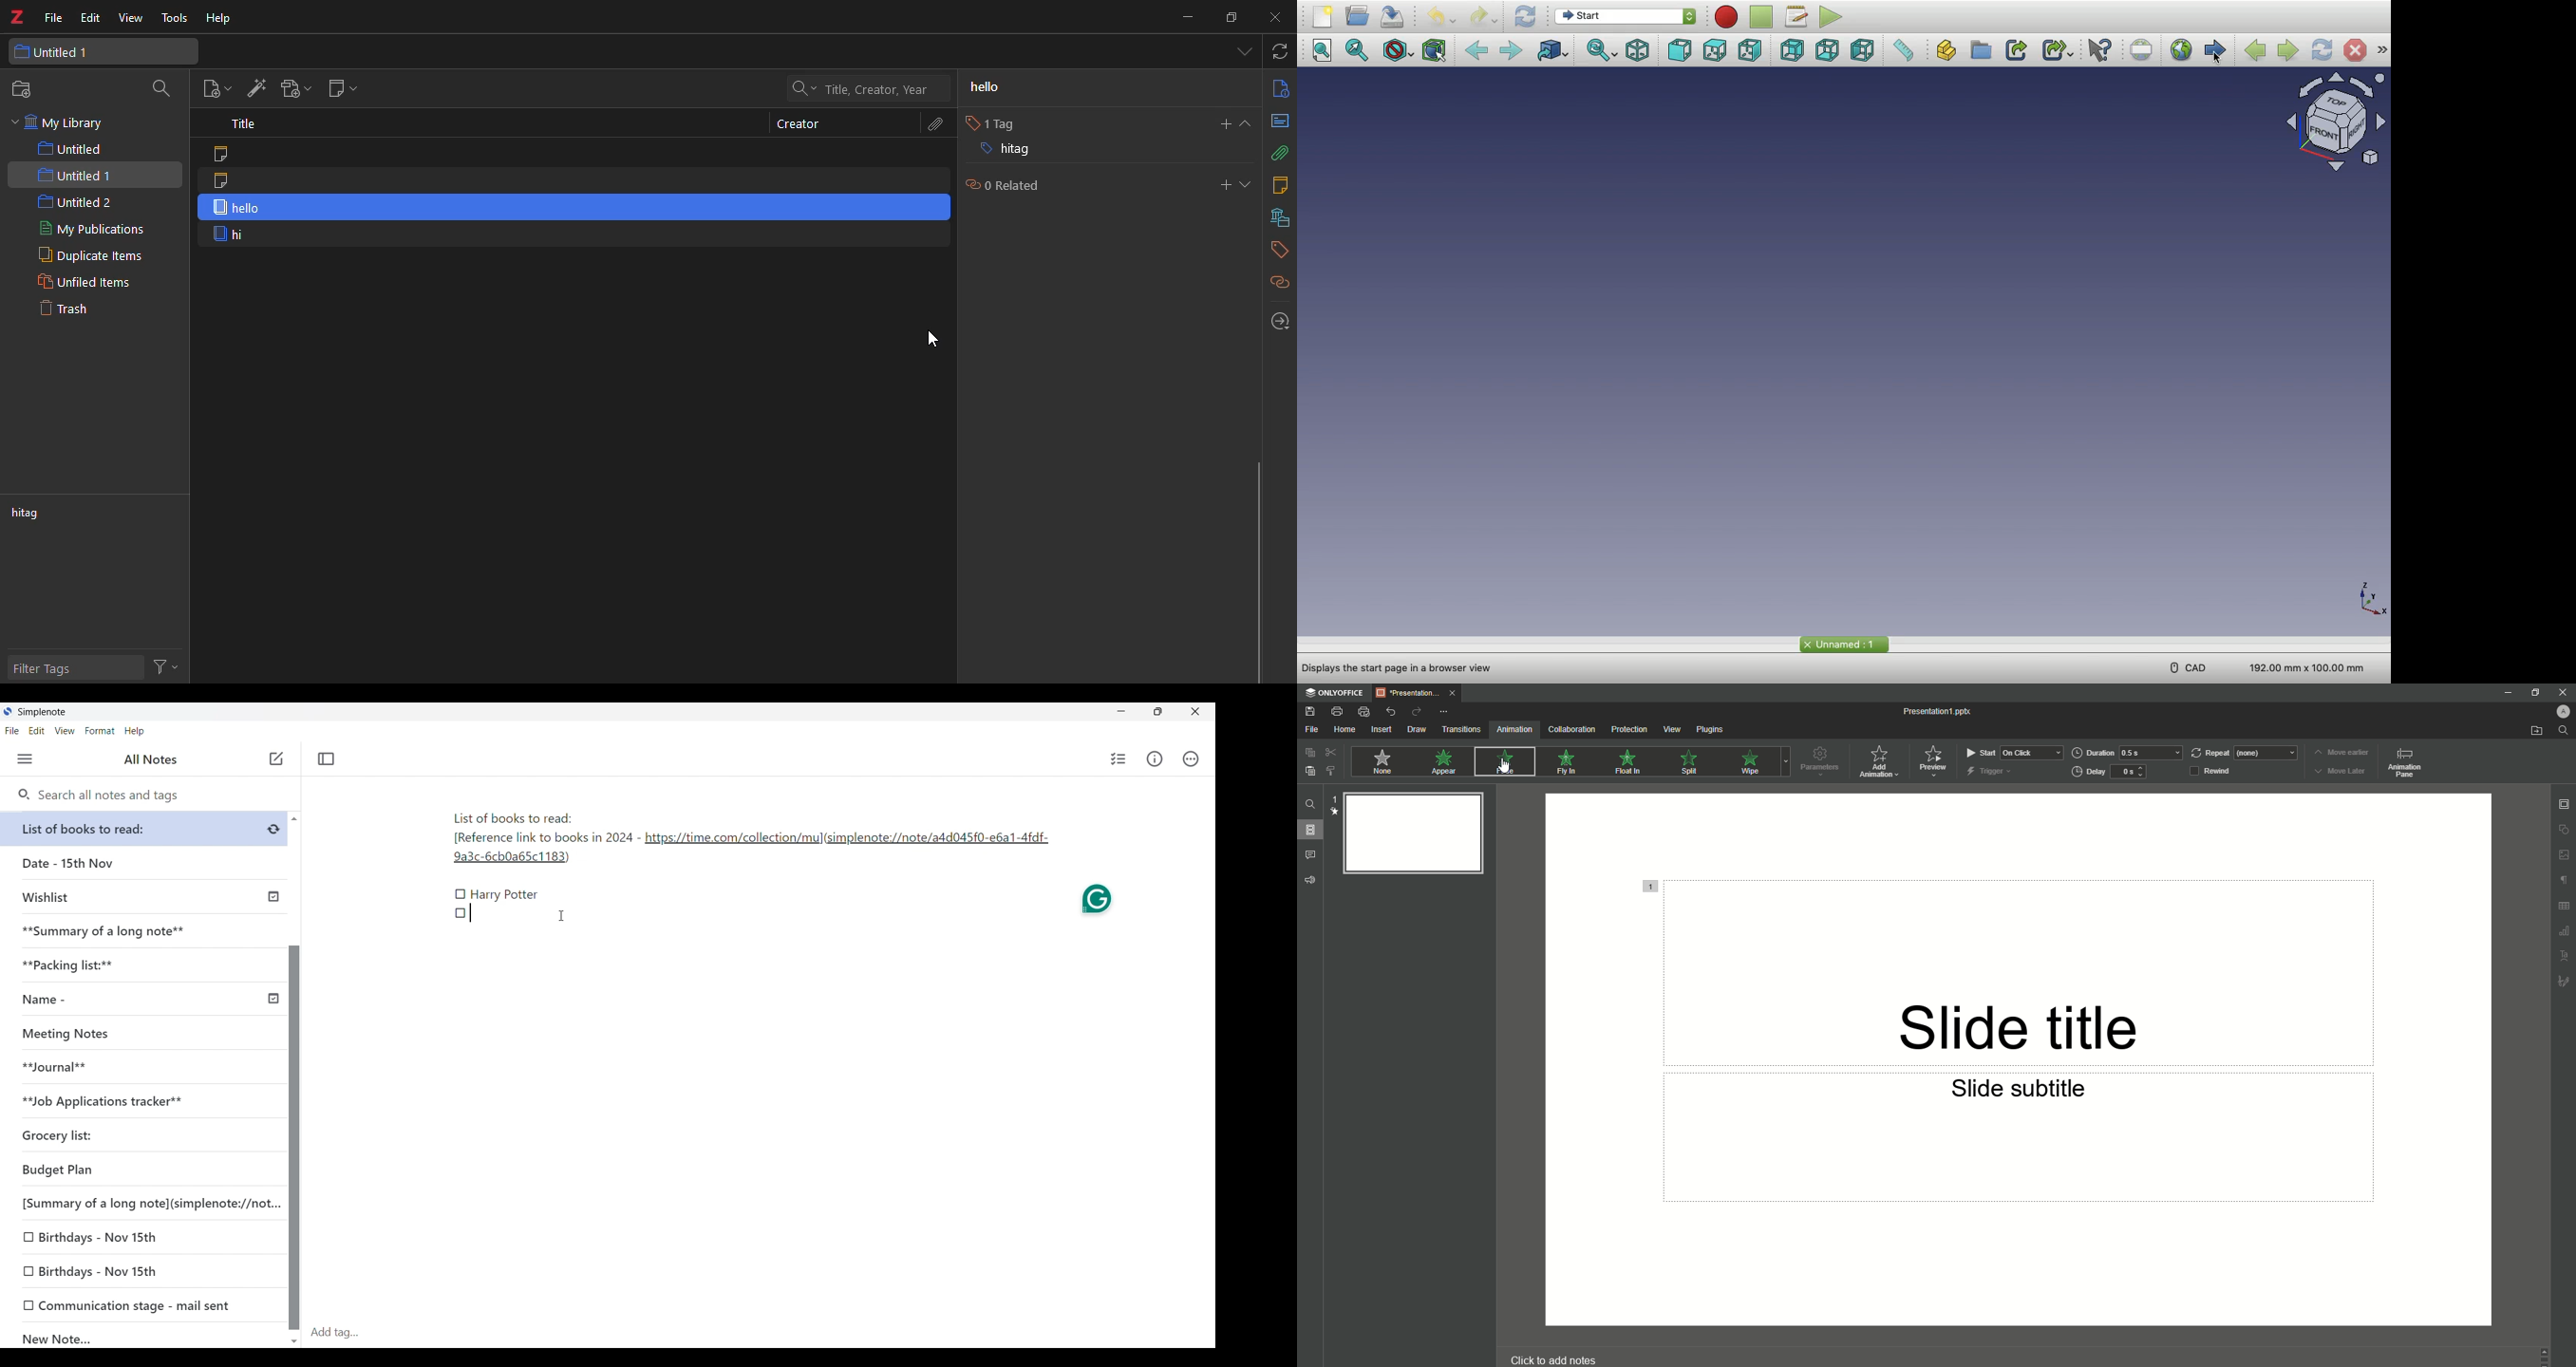  What do you see at coordinates (1415, 693) in the screenshot?
I see `Tab 1` at bounding box center [1415, 693].